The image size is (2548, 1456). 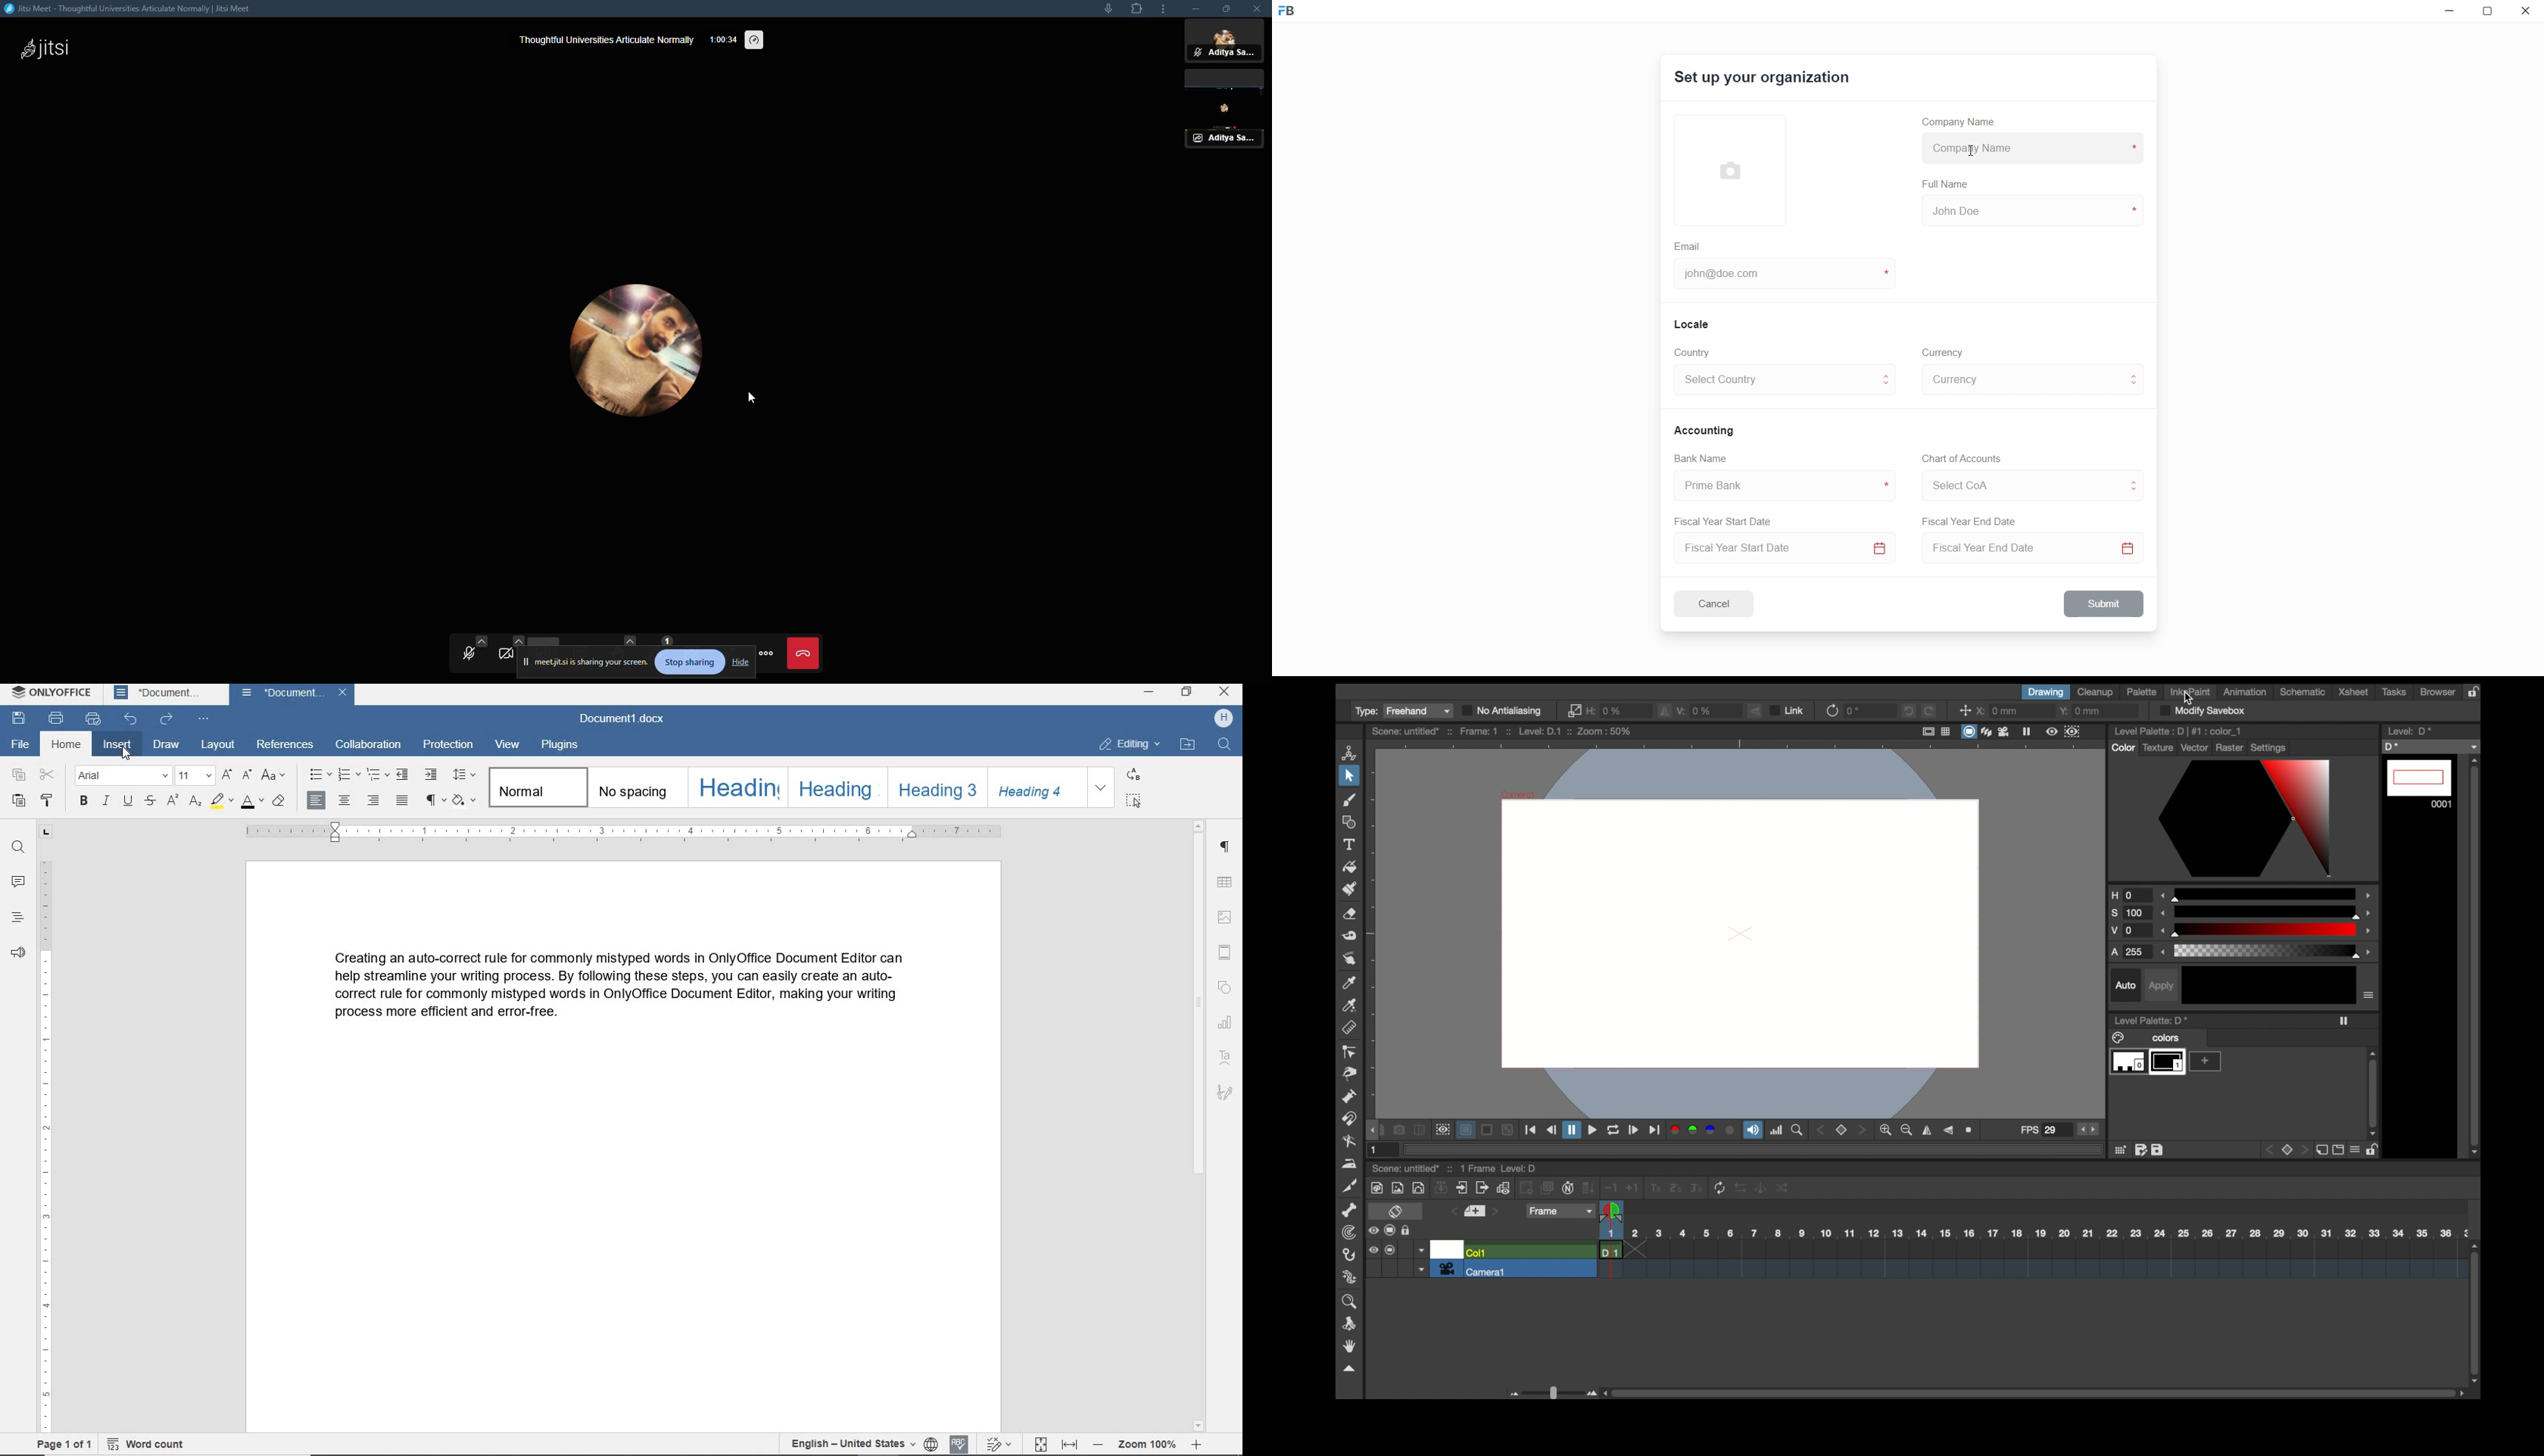 I want to click on align center, so click(x=343, y=800).